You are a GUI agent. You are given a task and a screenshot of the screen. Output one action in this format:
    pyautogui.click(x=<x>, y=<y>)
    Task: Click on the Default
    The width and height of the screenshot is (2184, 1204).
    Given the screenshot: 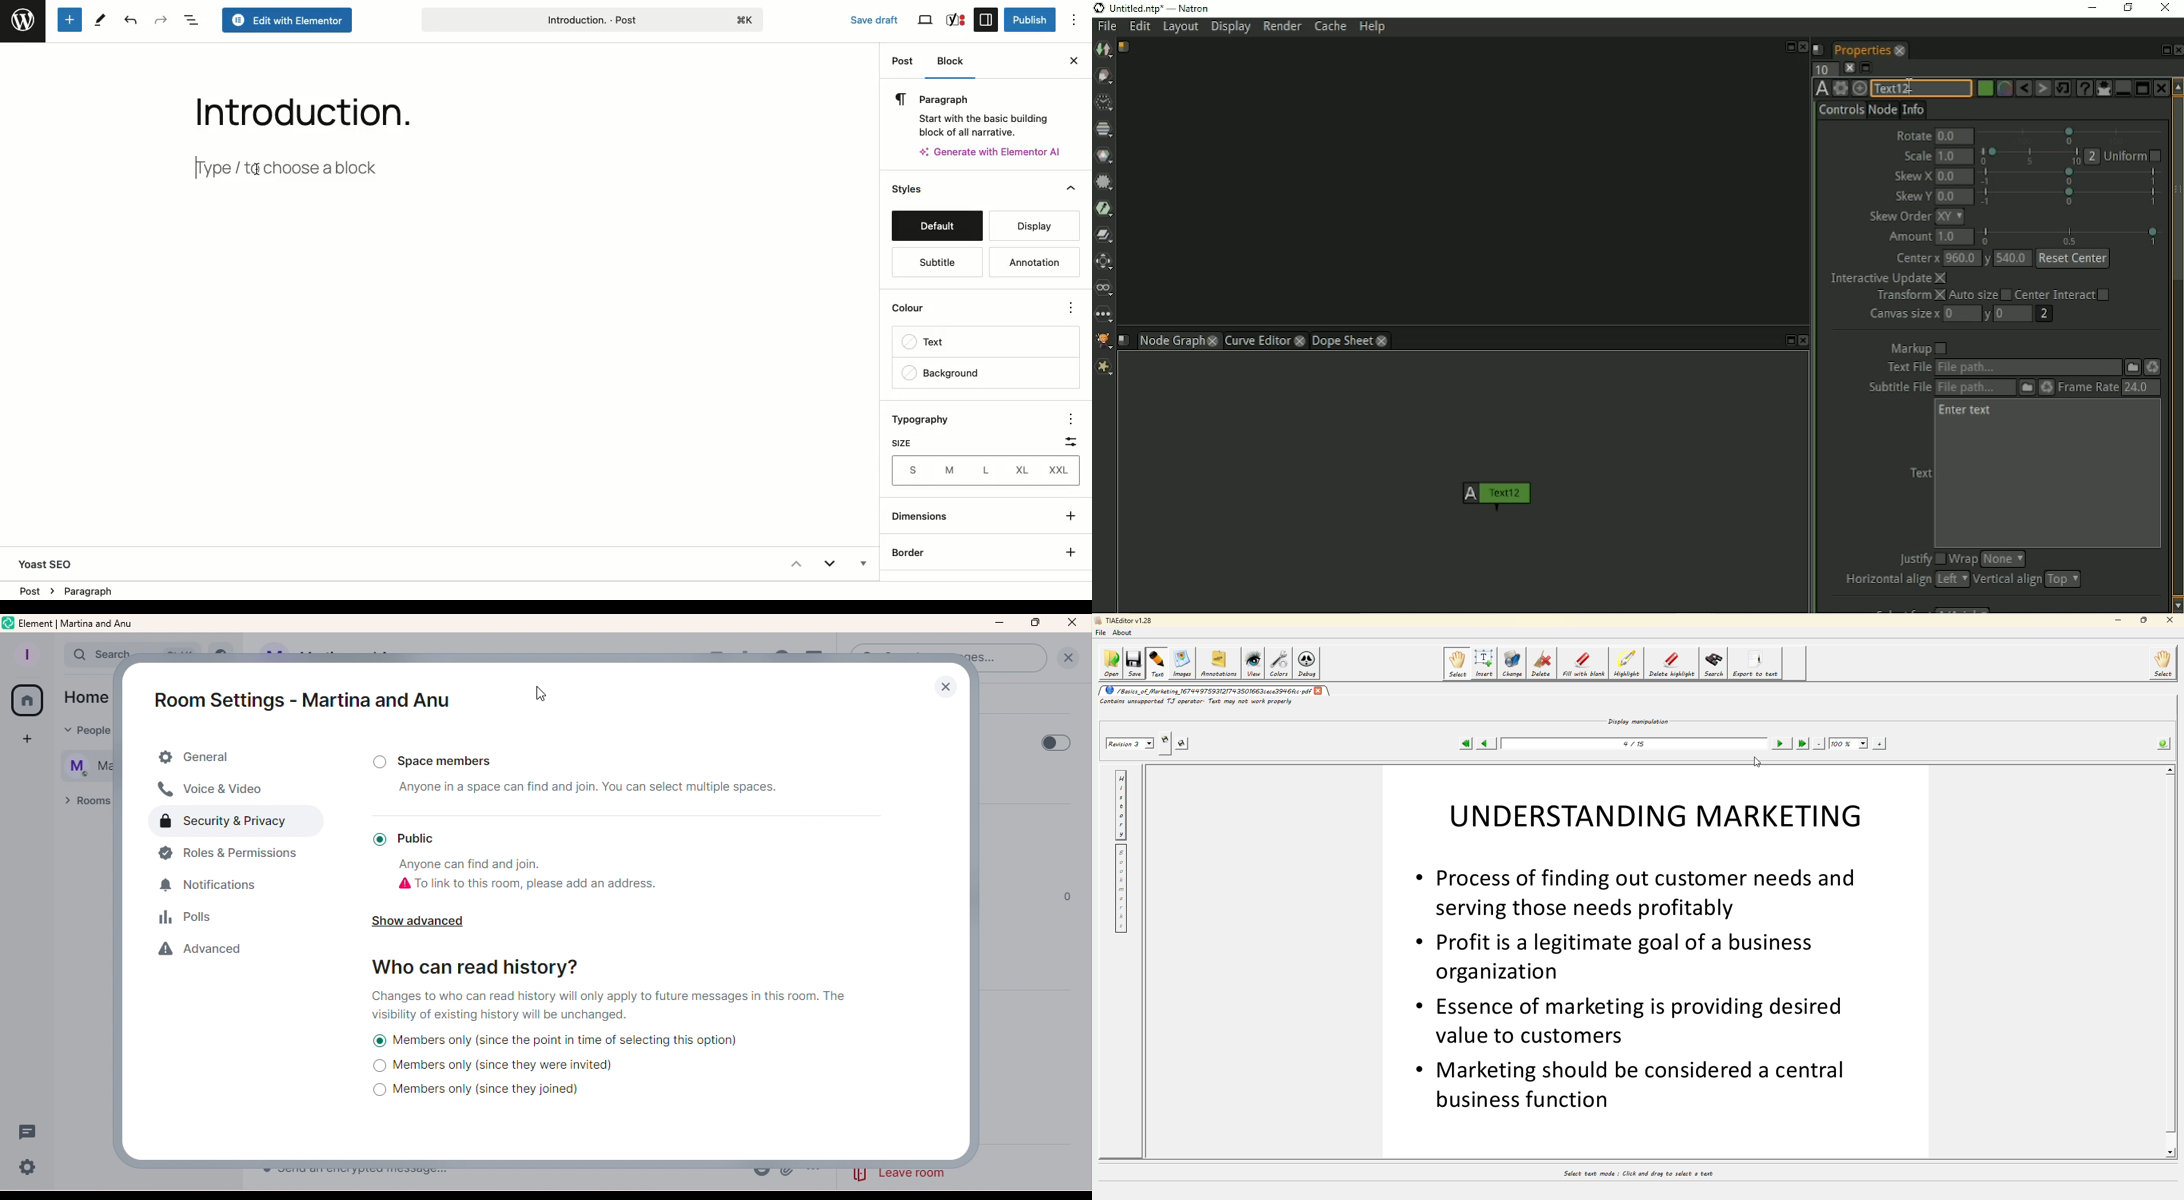 What is the action you would take?
    pyautogui.click(x=937, y=228)
    